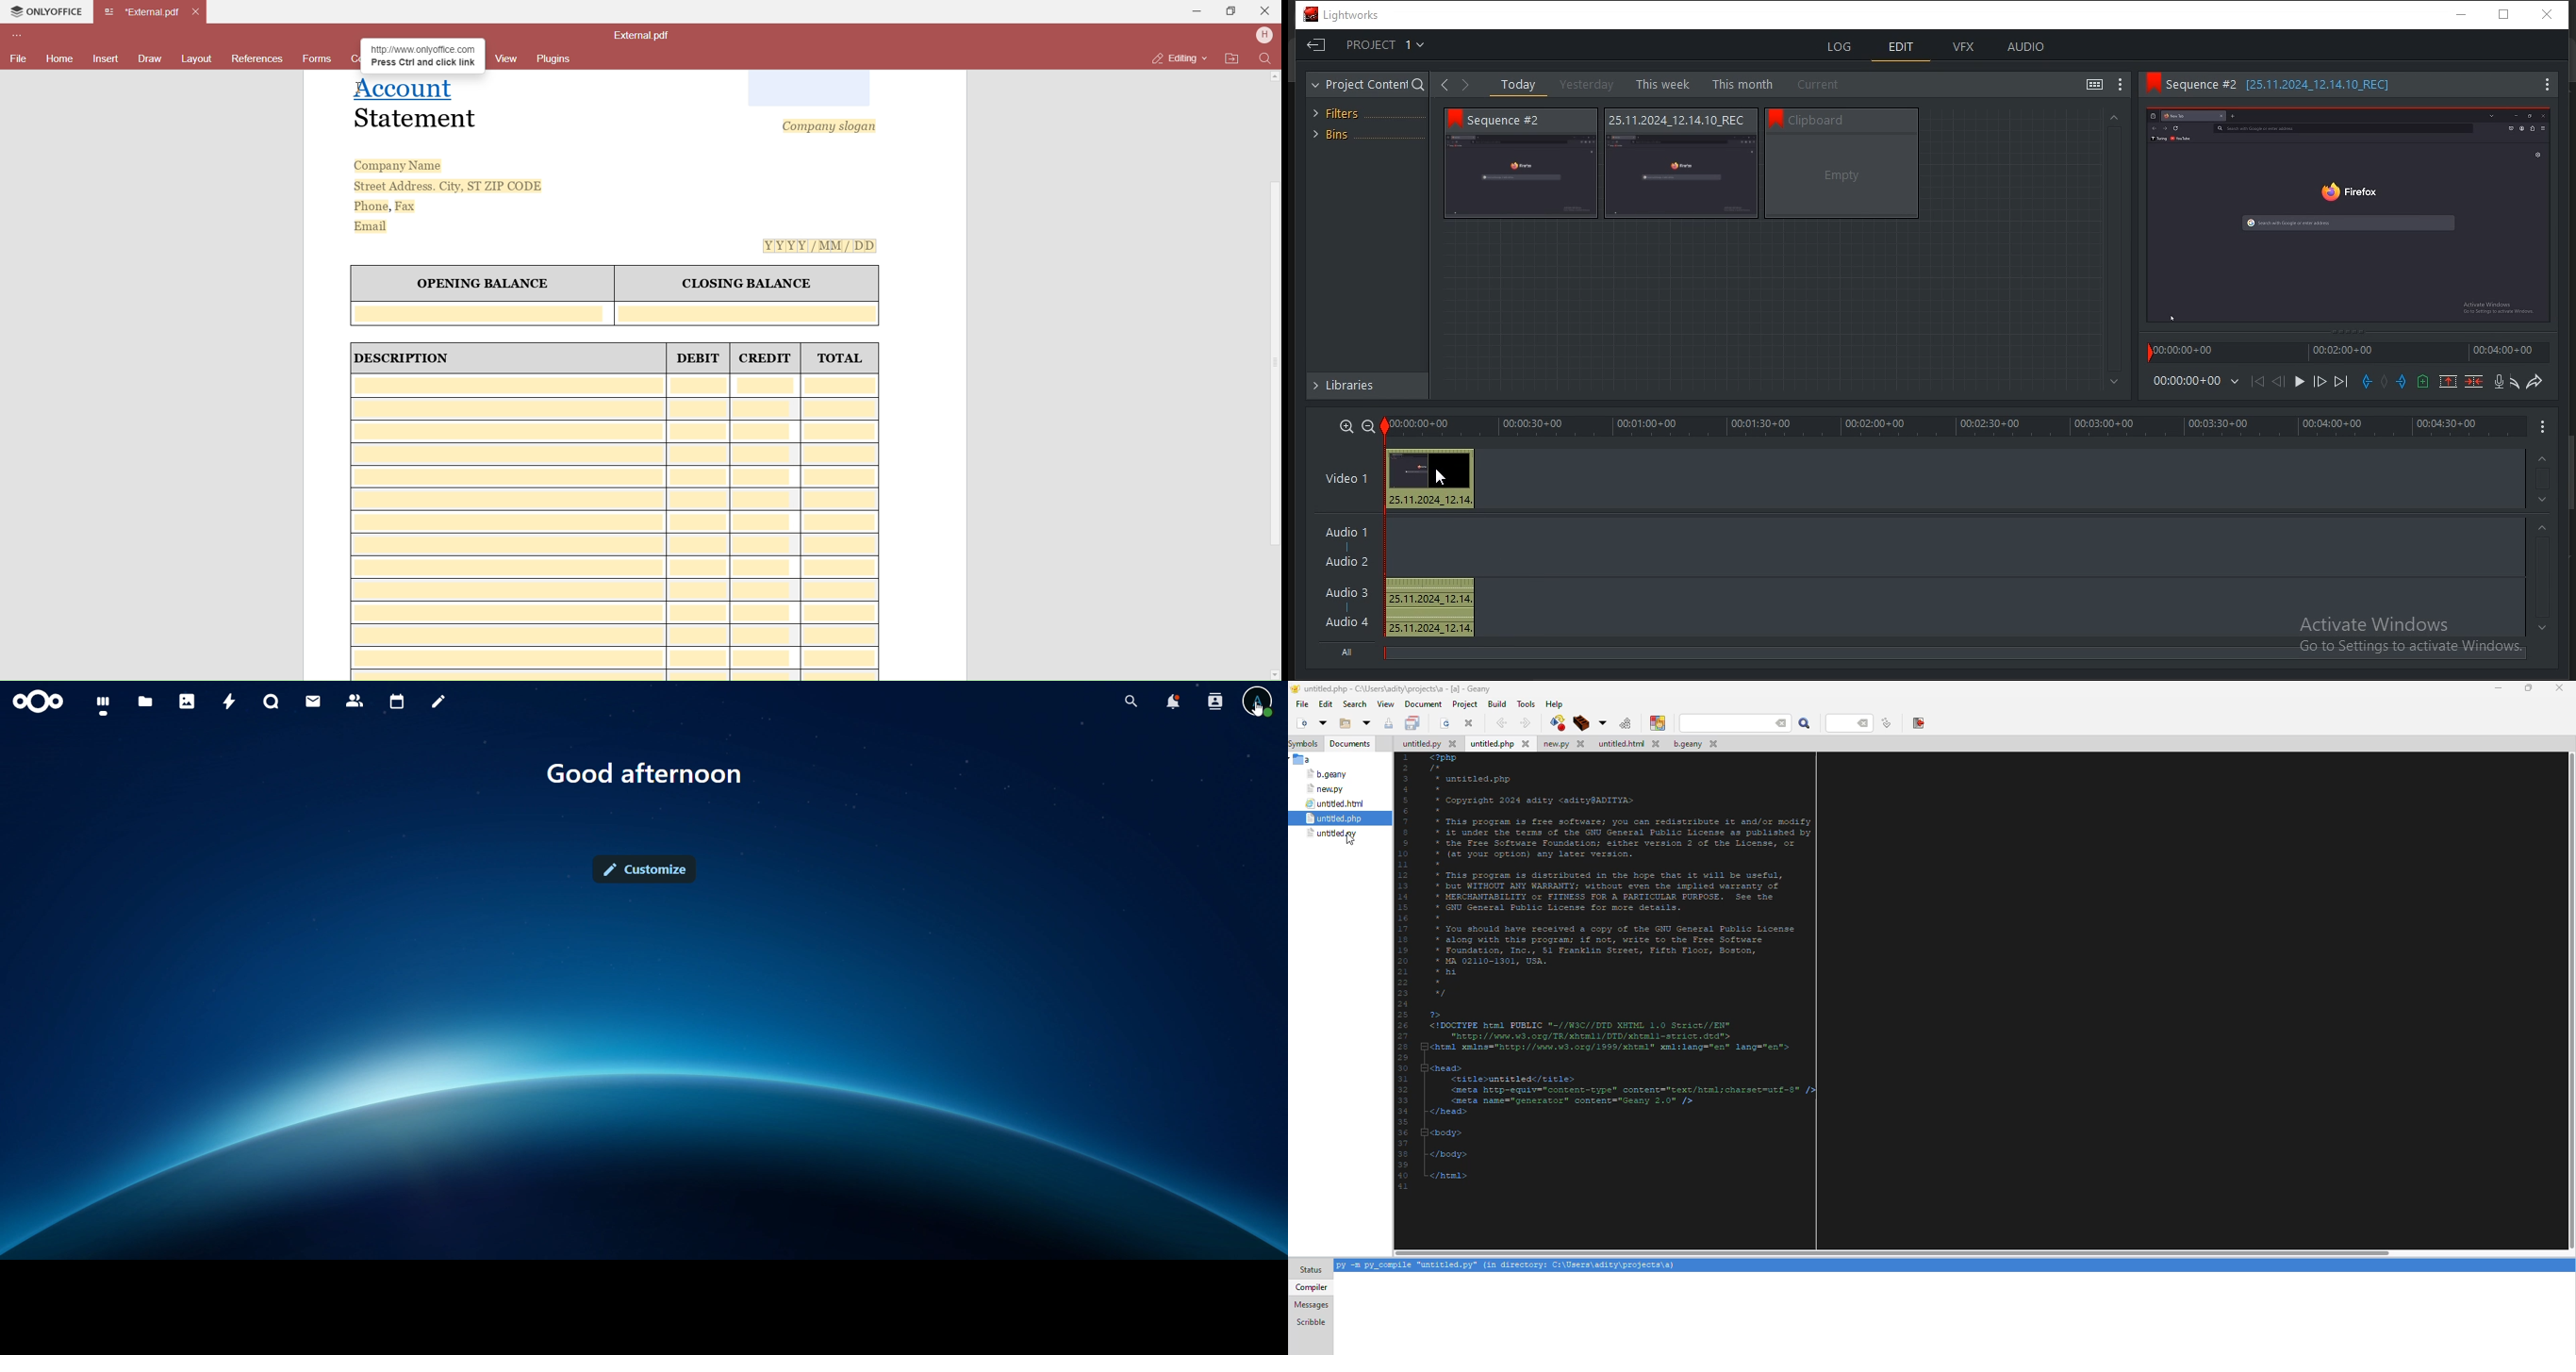  I want to click on view profile, so click(1257, 704).